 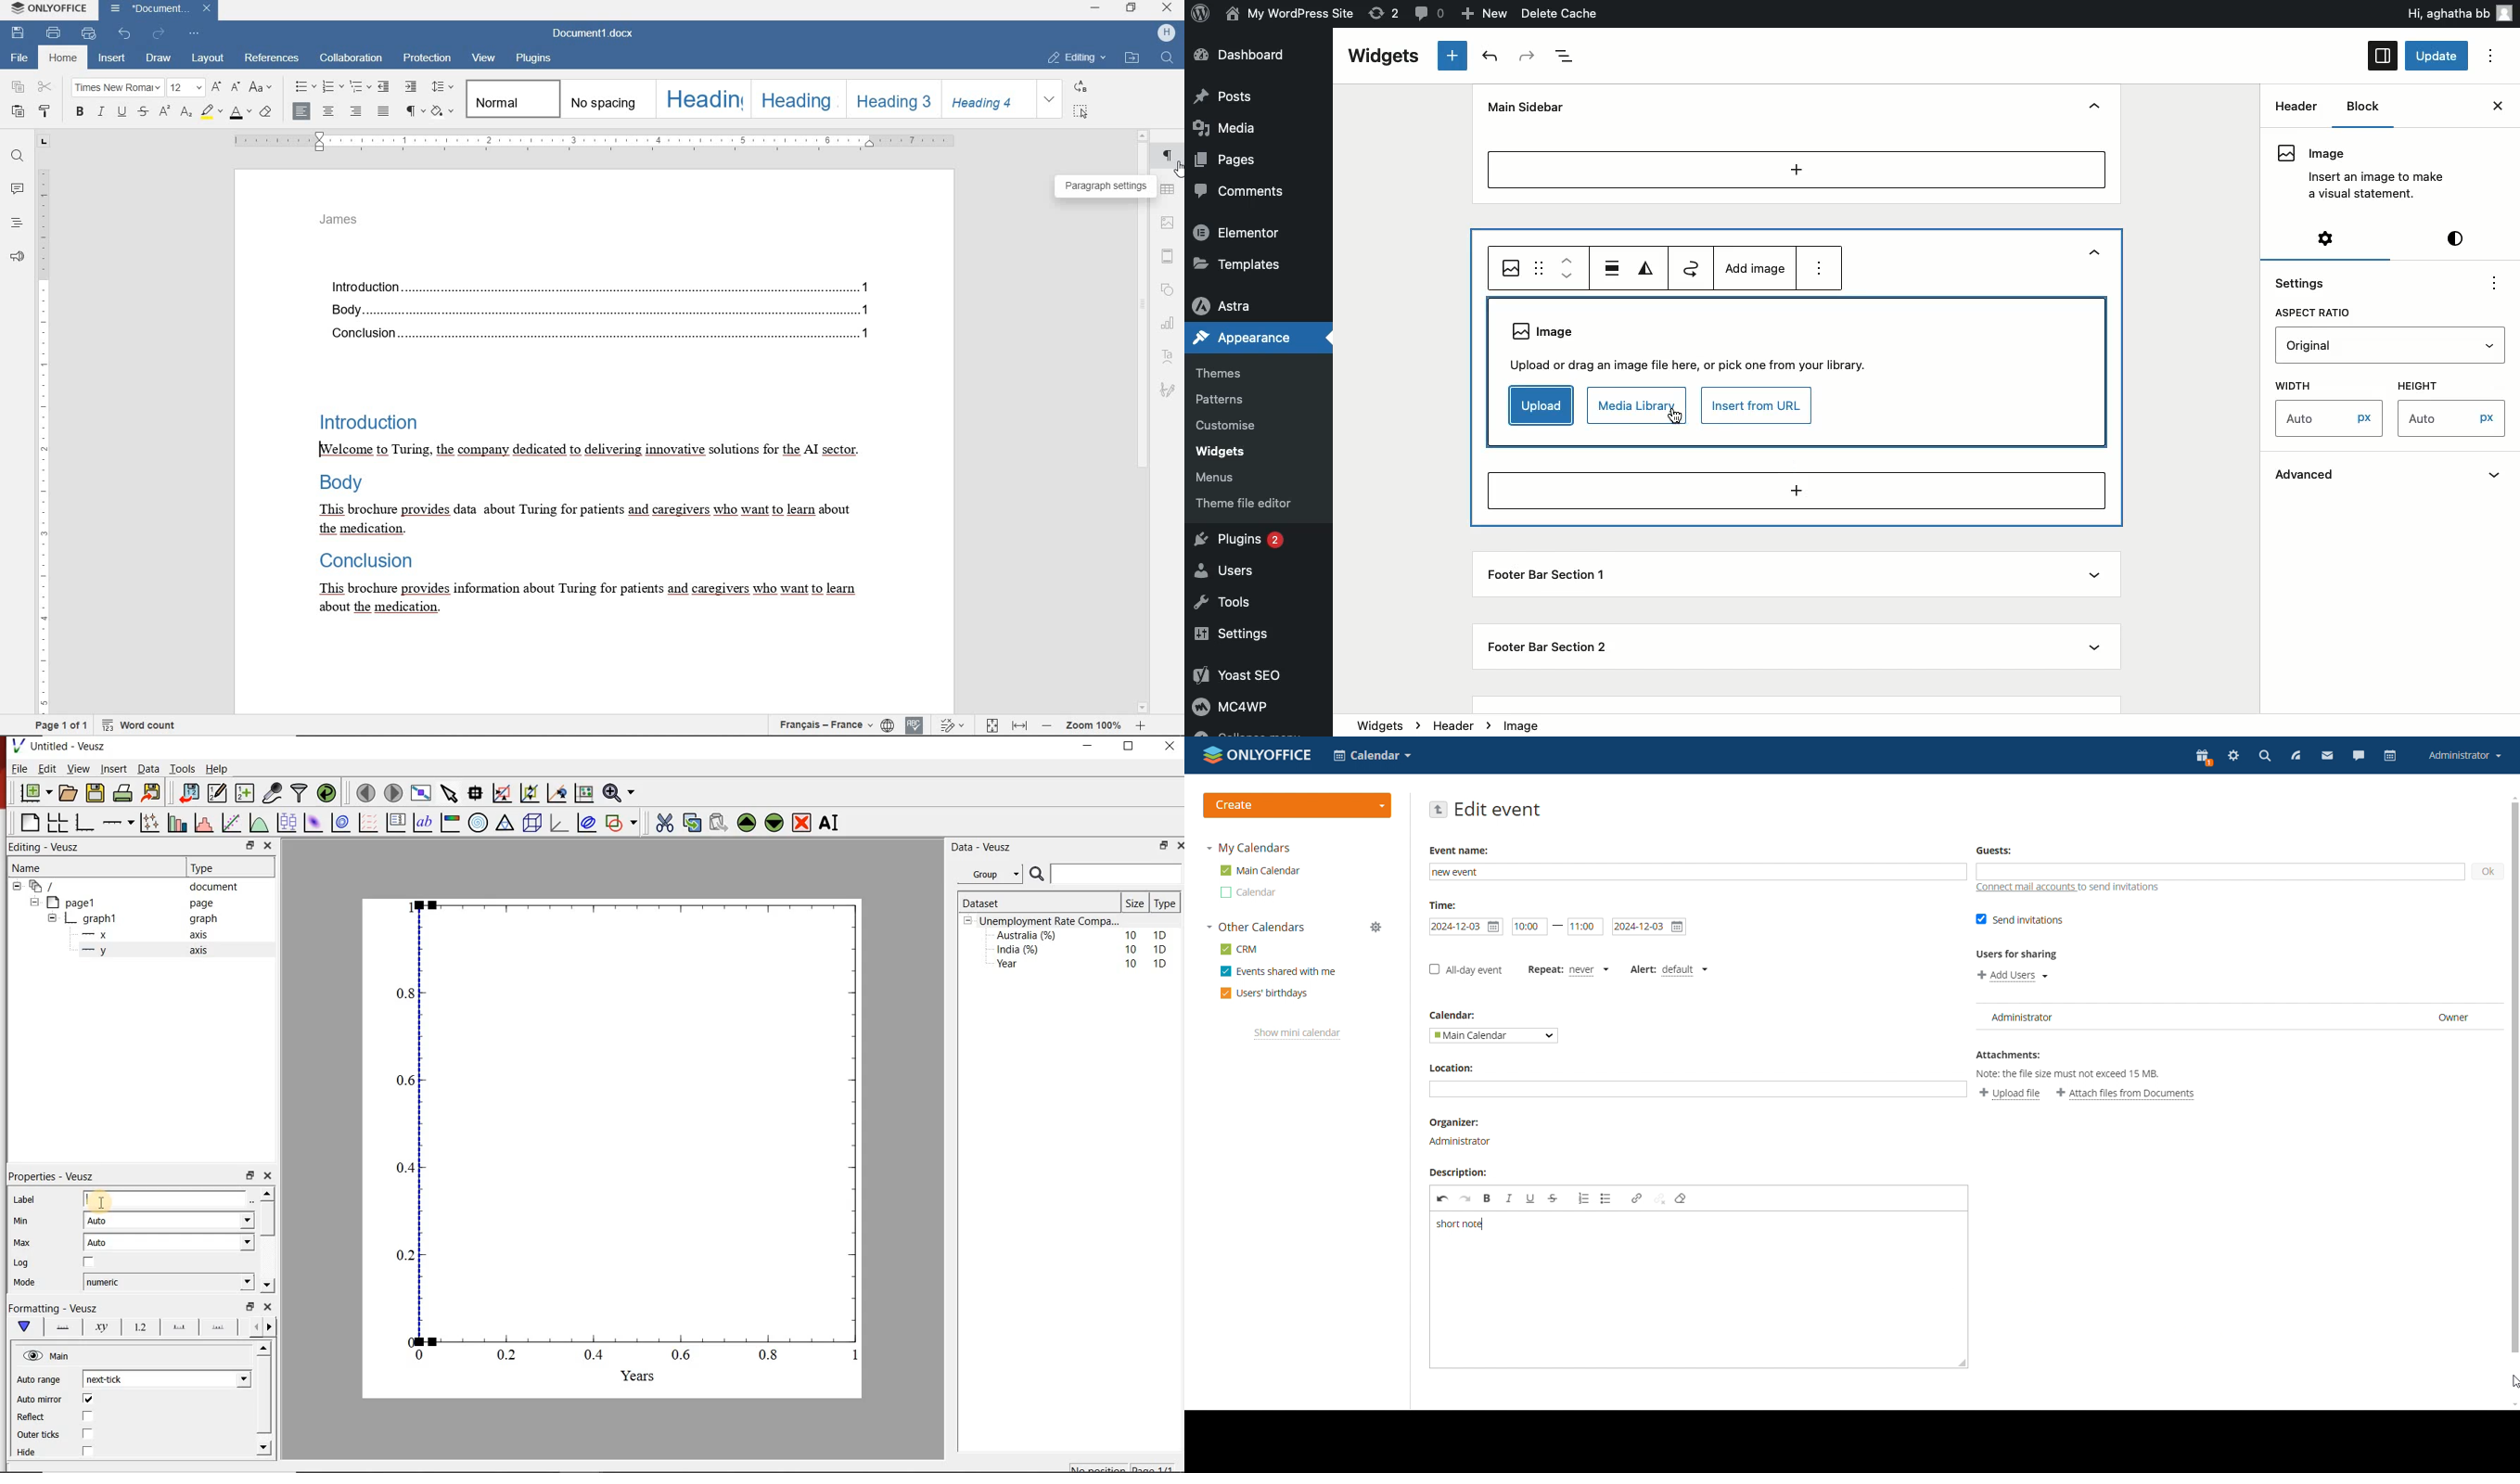 I want to click on open file location, so click(x=1132, y=59).